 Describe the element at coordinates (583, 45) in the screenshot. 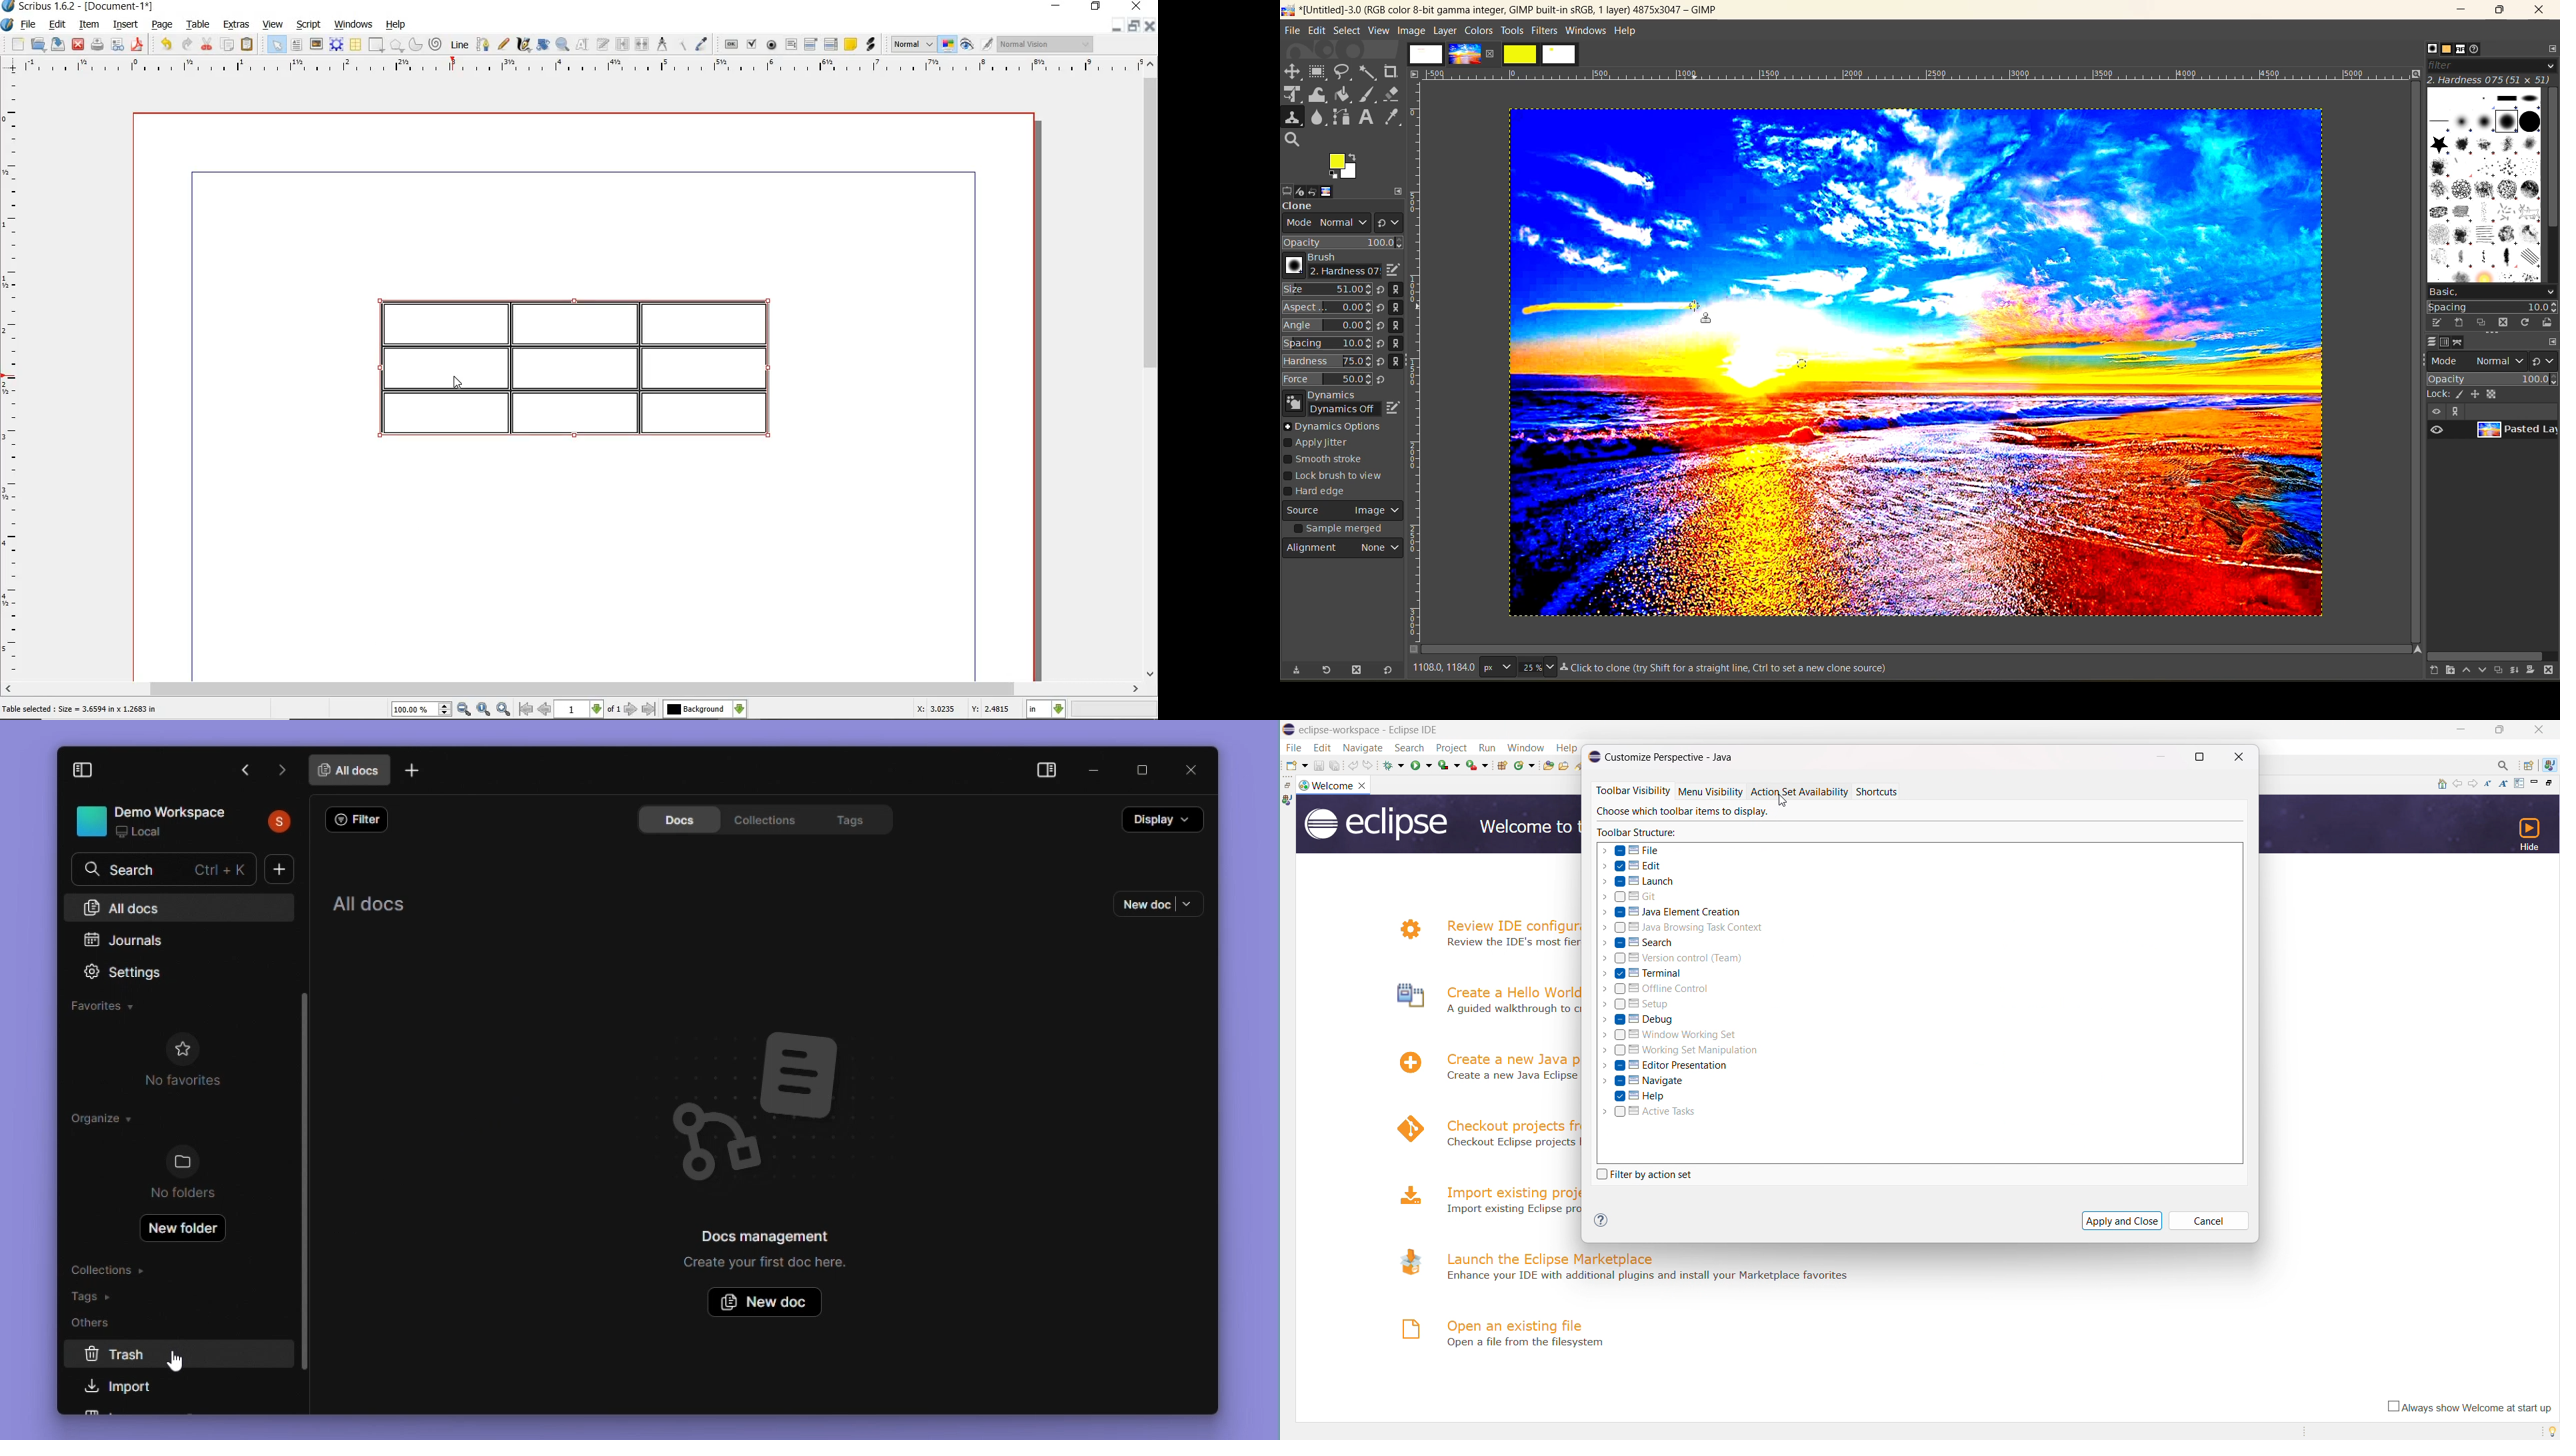

I see `edit content of frame` at that location.